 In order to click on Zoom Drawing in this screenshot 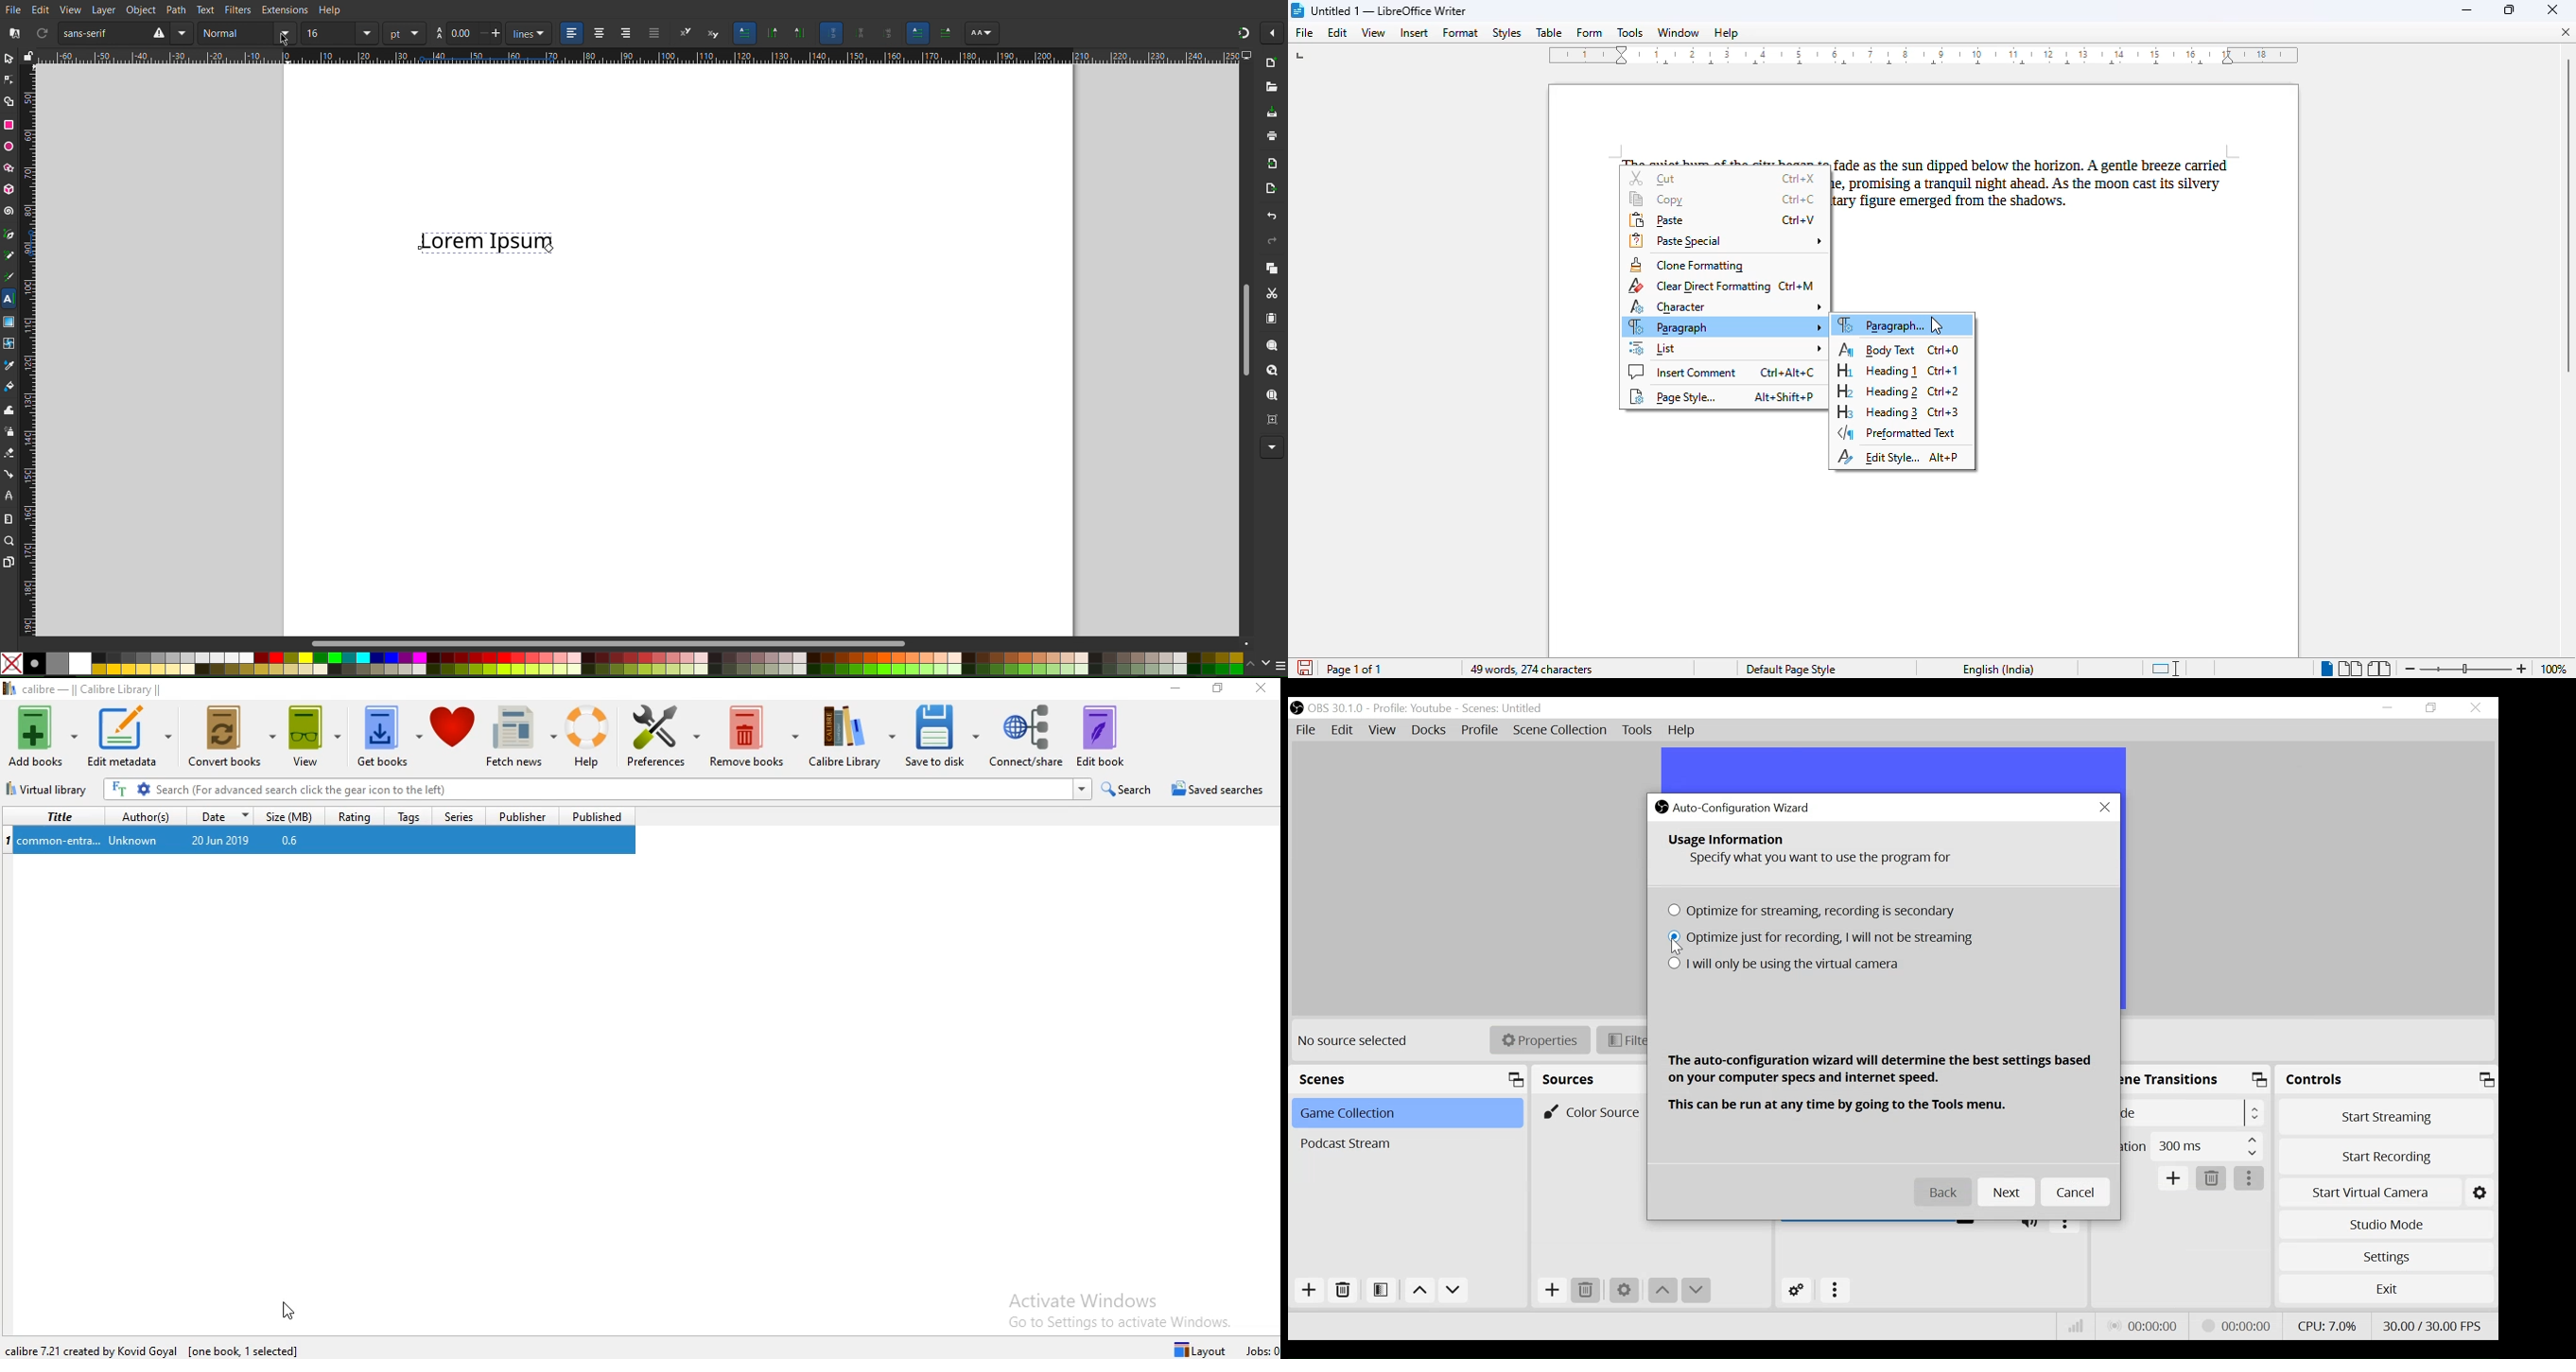, I will do `click(1267, 372)`.